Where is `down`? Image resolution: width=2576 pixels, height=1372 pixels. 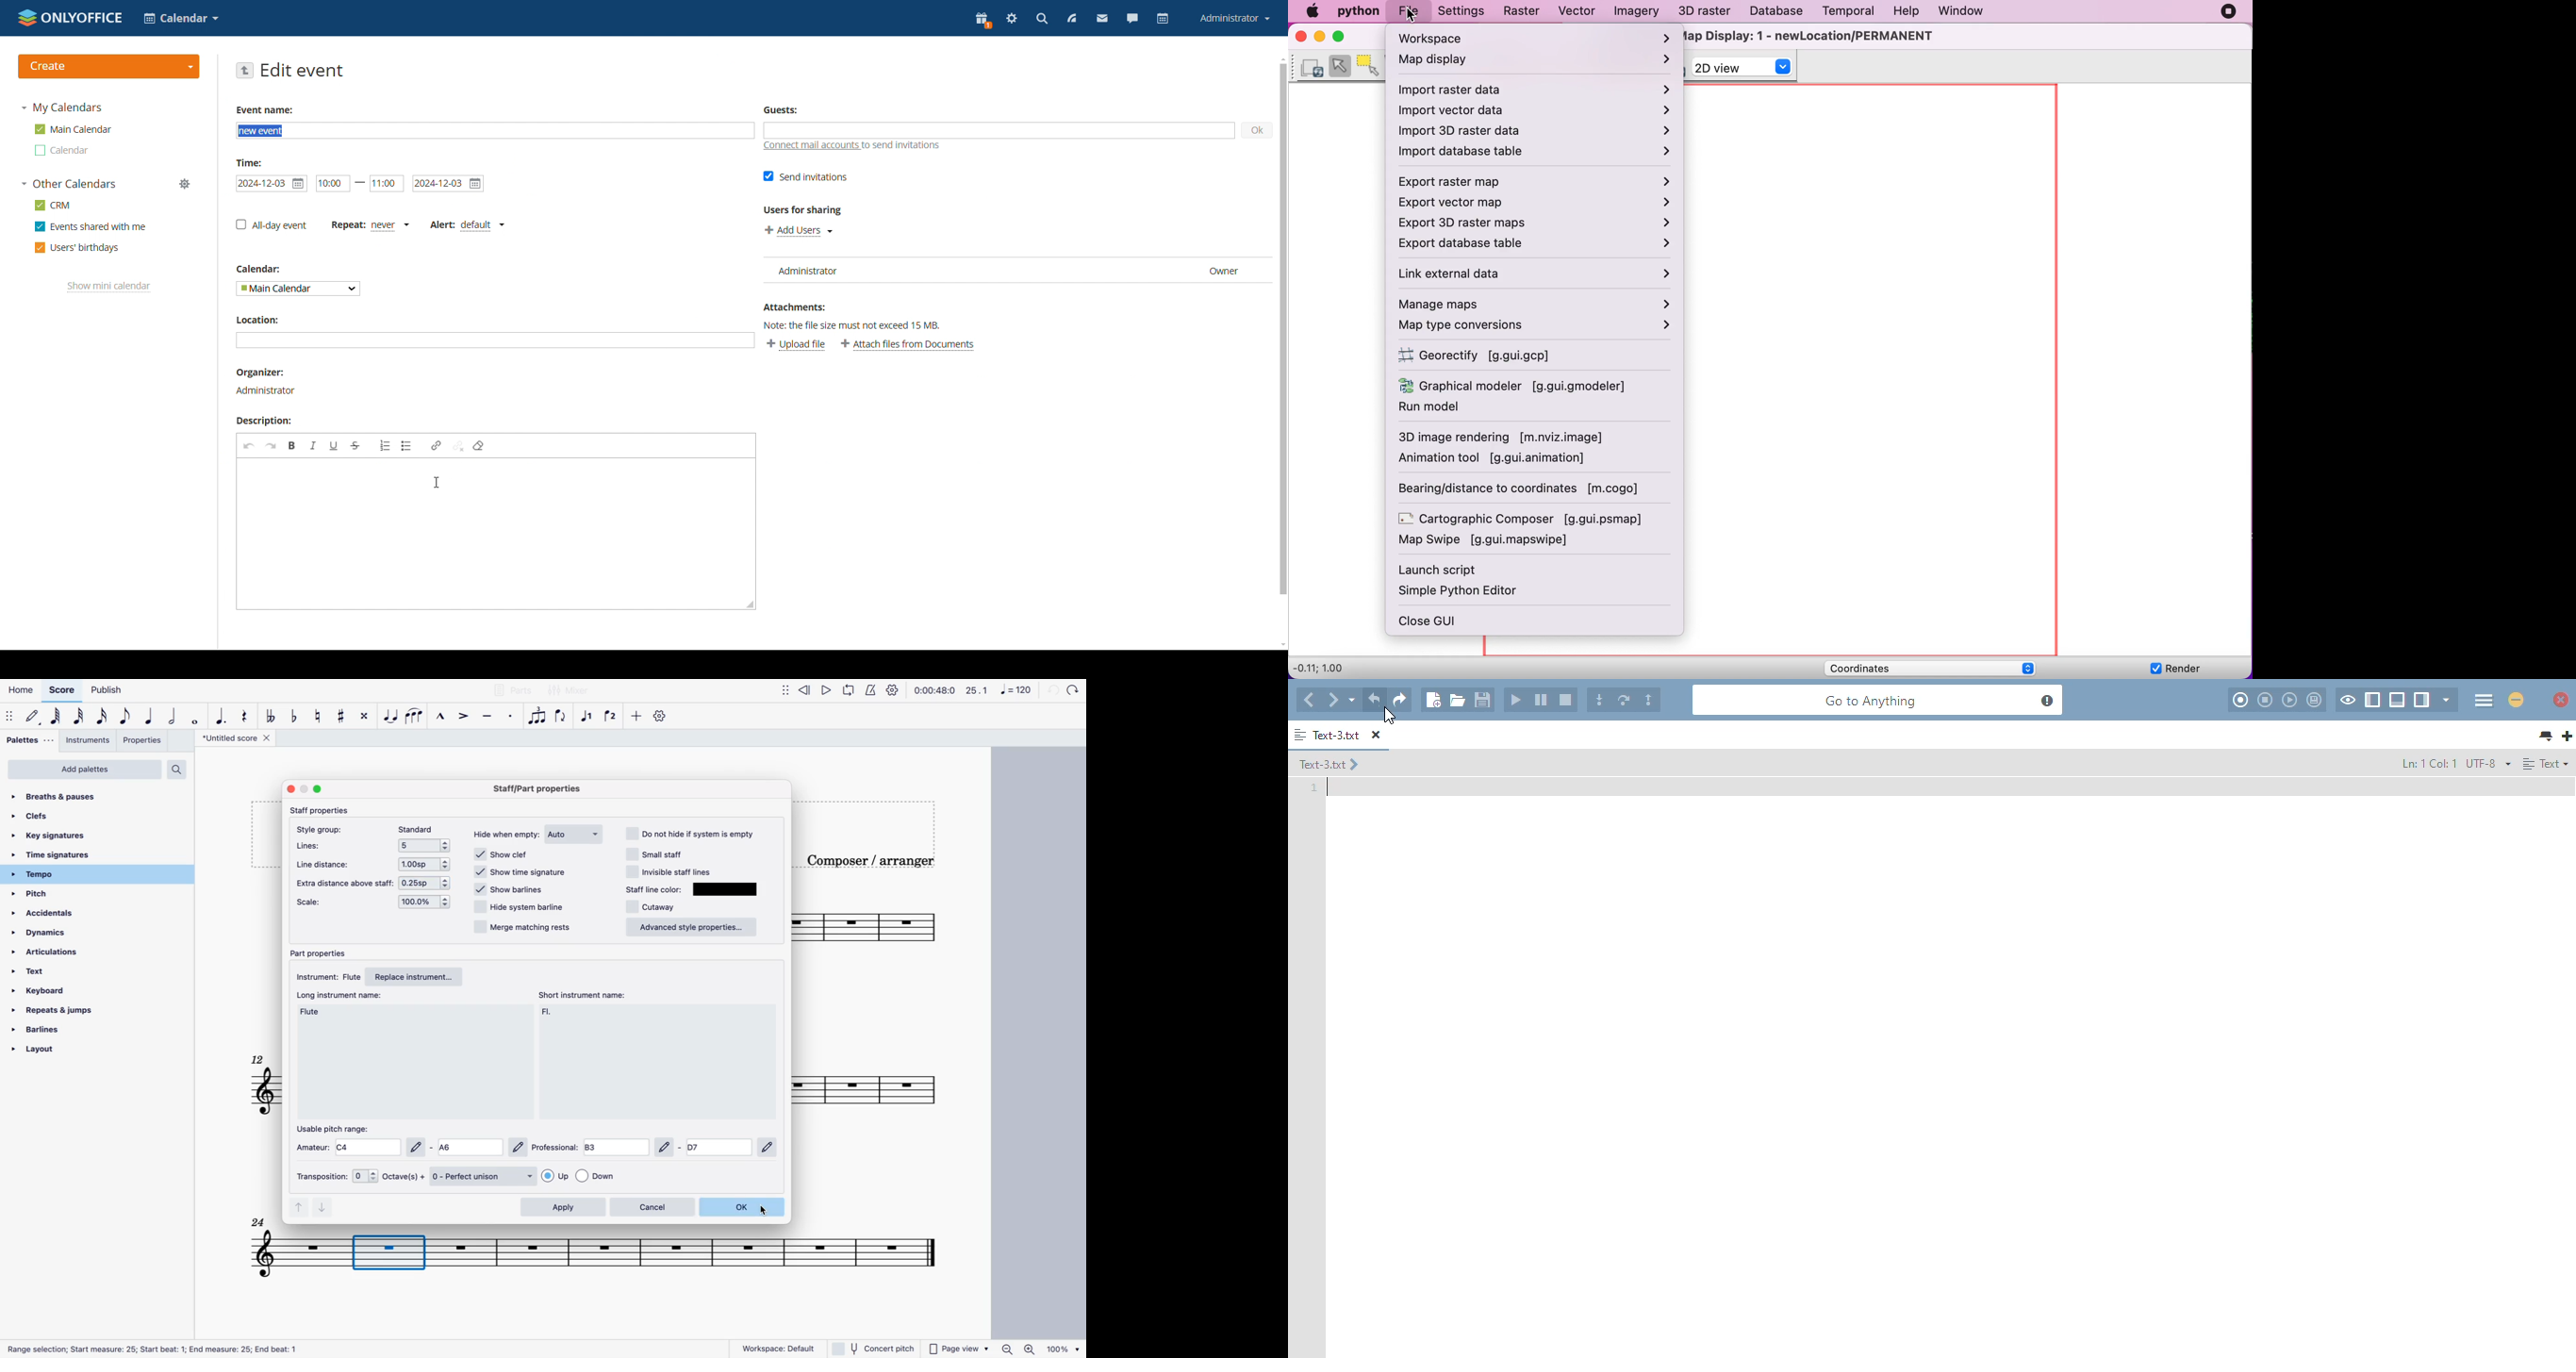 down is located at coordinates (325, 1207).